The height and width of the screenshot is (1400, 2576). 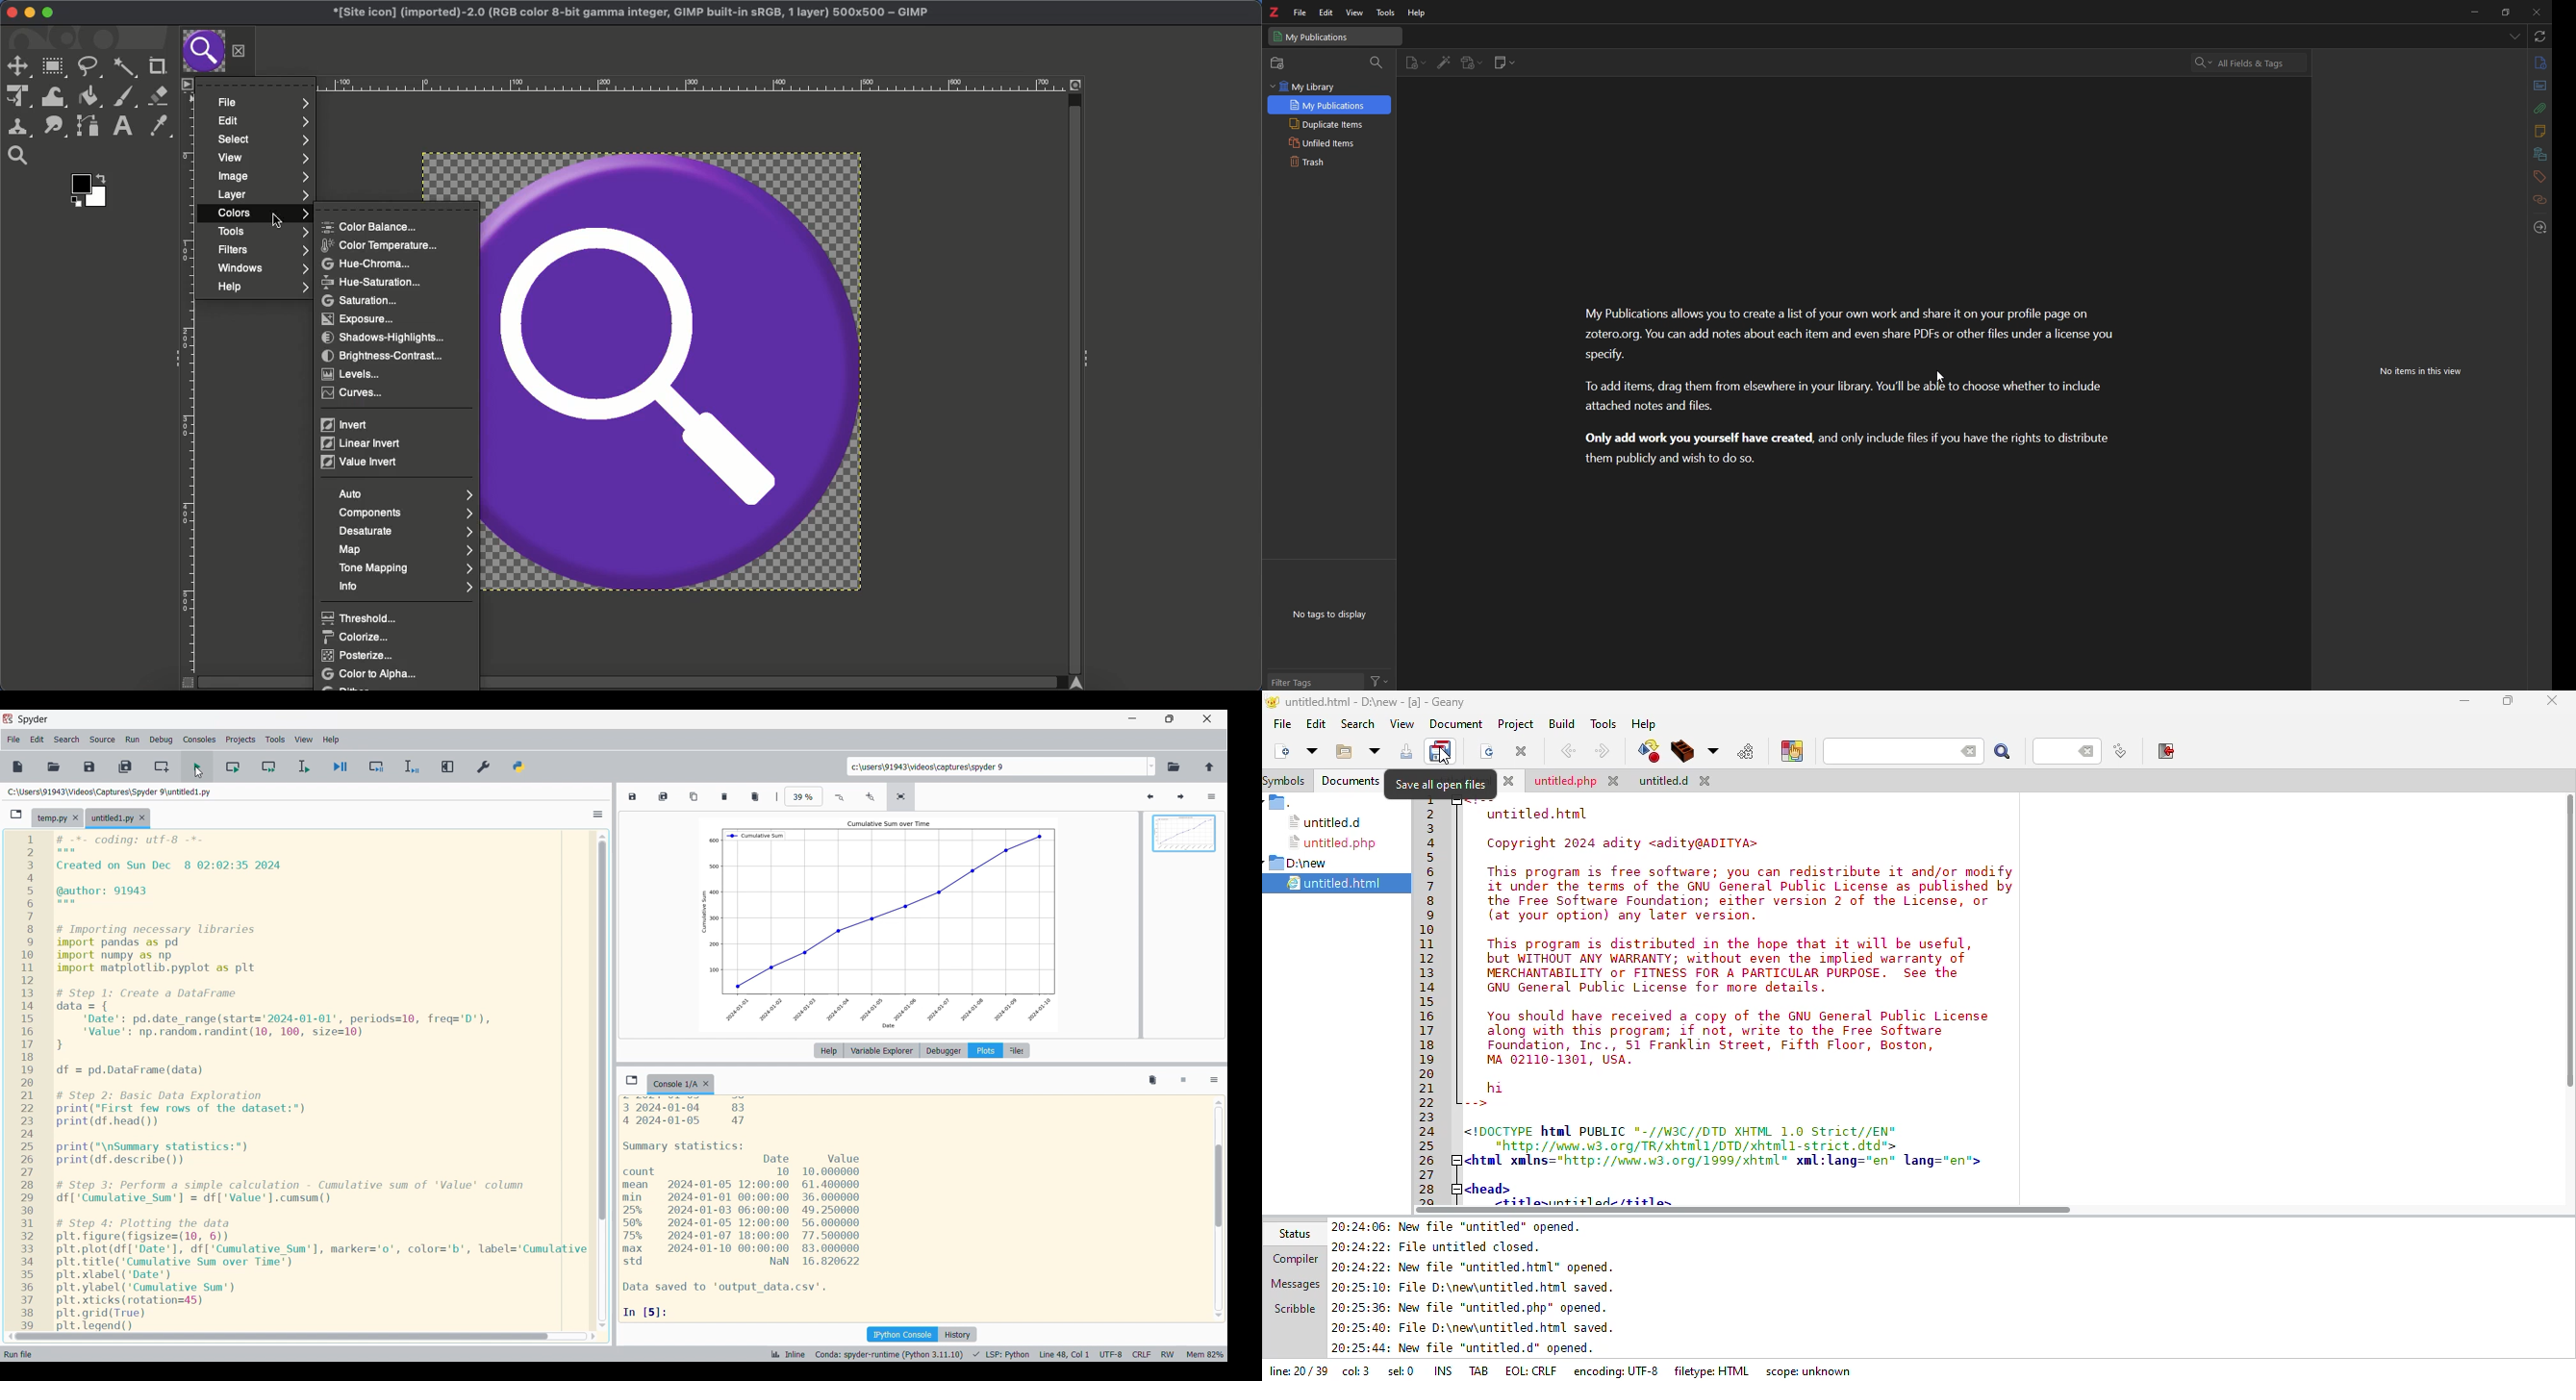 I want to click on vertical scroll bar, so click(x=1220, y=1209).